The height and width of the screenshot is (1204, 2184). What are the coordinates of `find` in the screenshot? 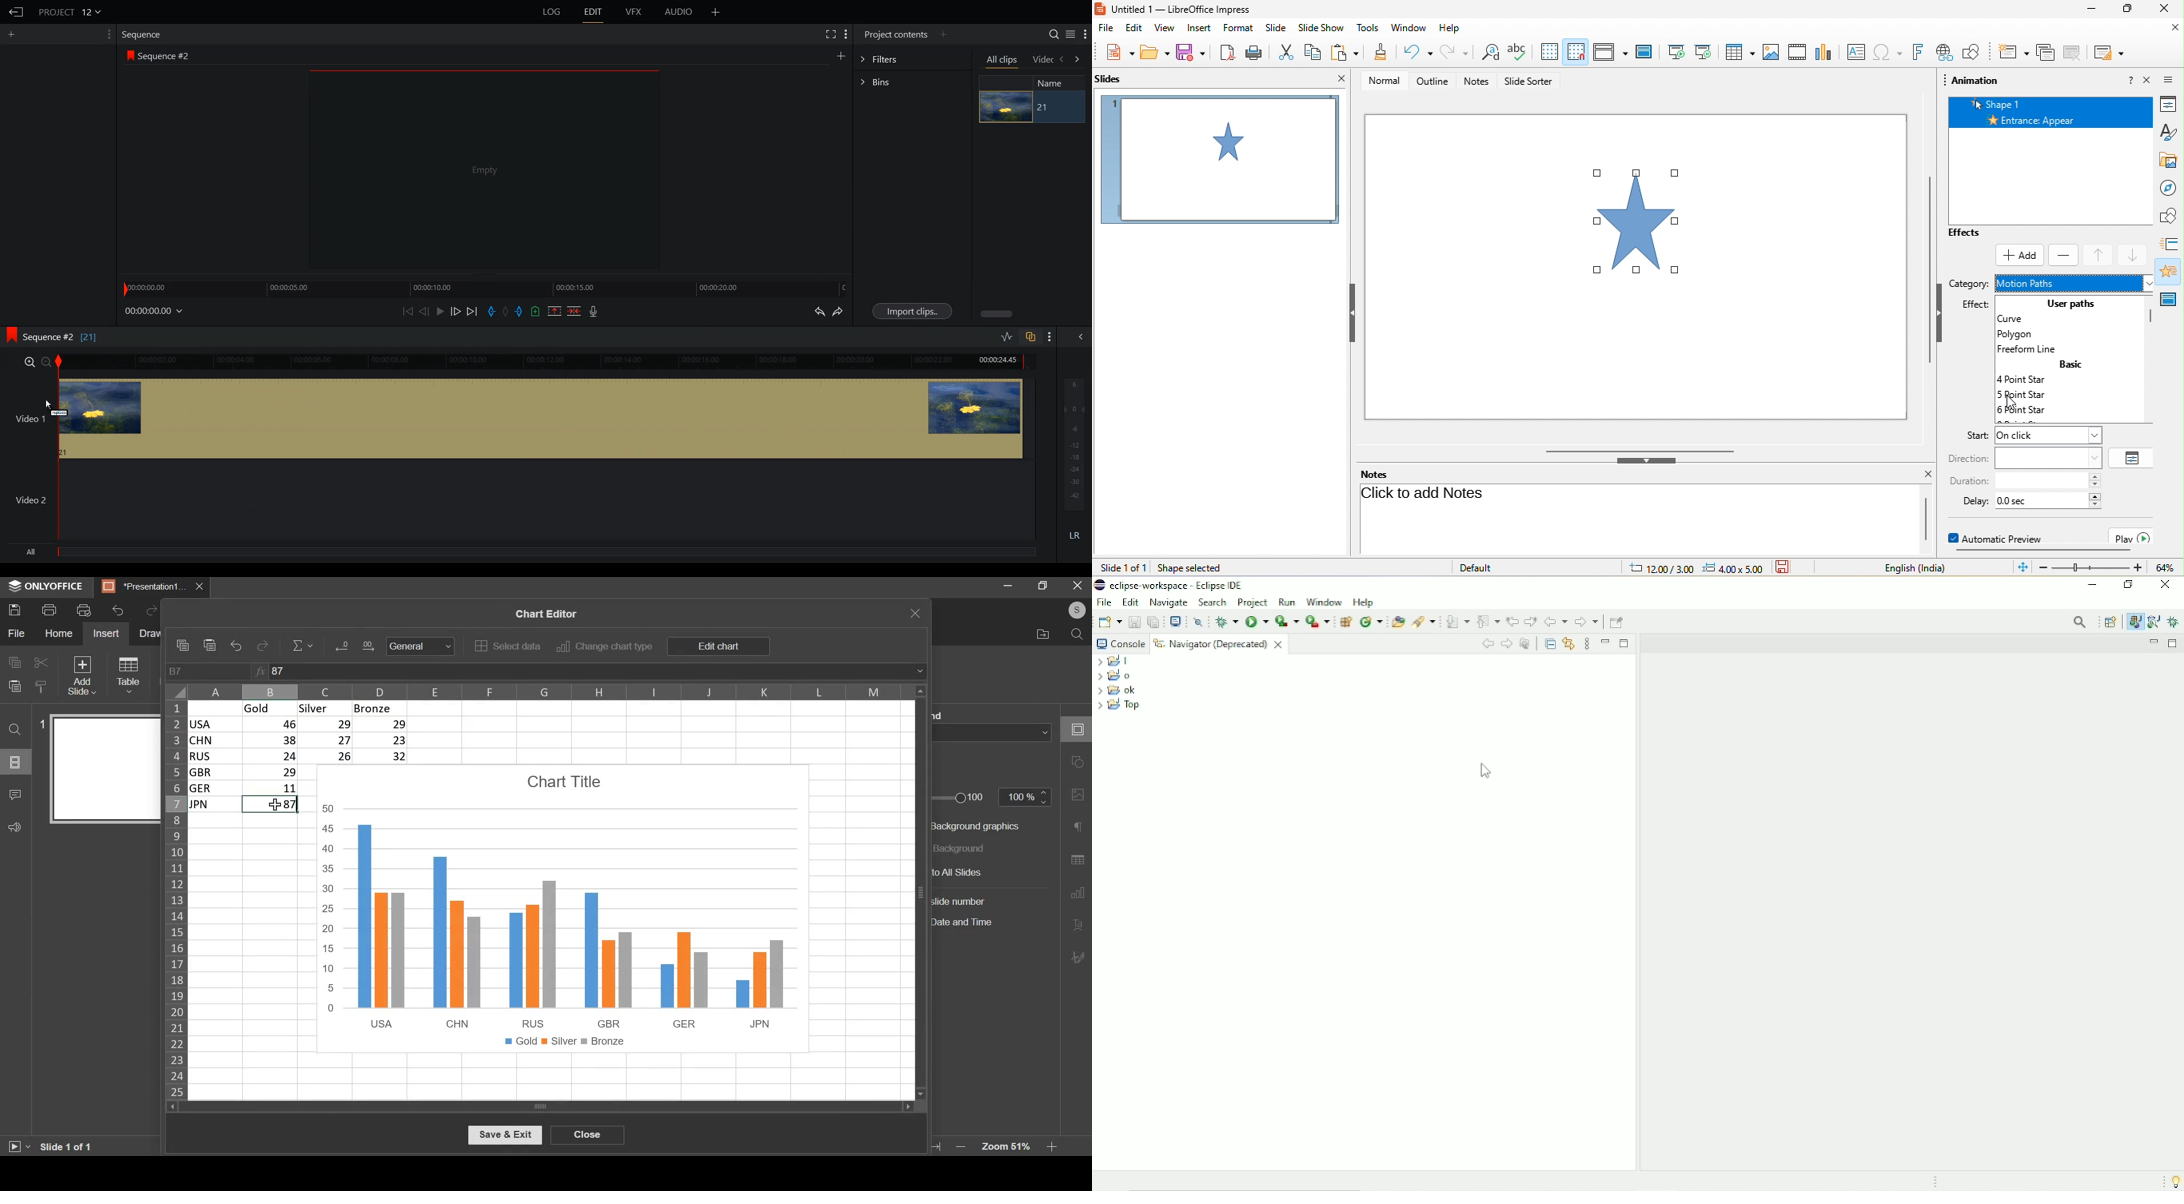 It's located at (15, 729).